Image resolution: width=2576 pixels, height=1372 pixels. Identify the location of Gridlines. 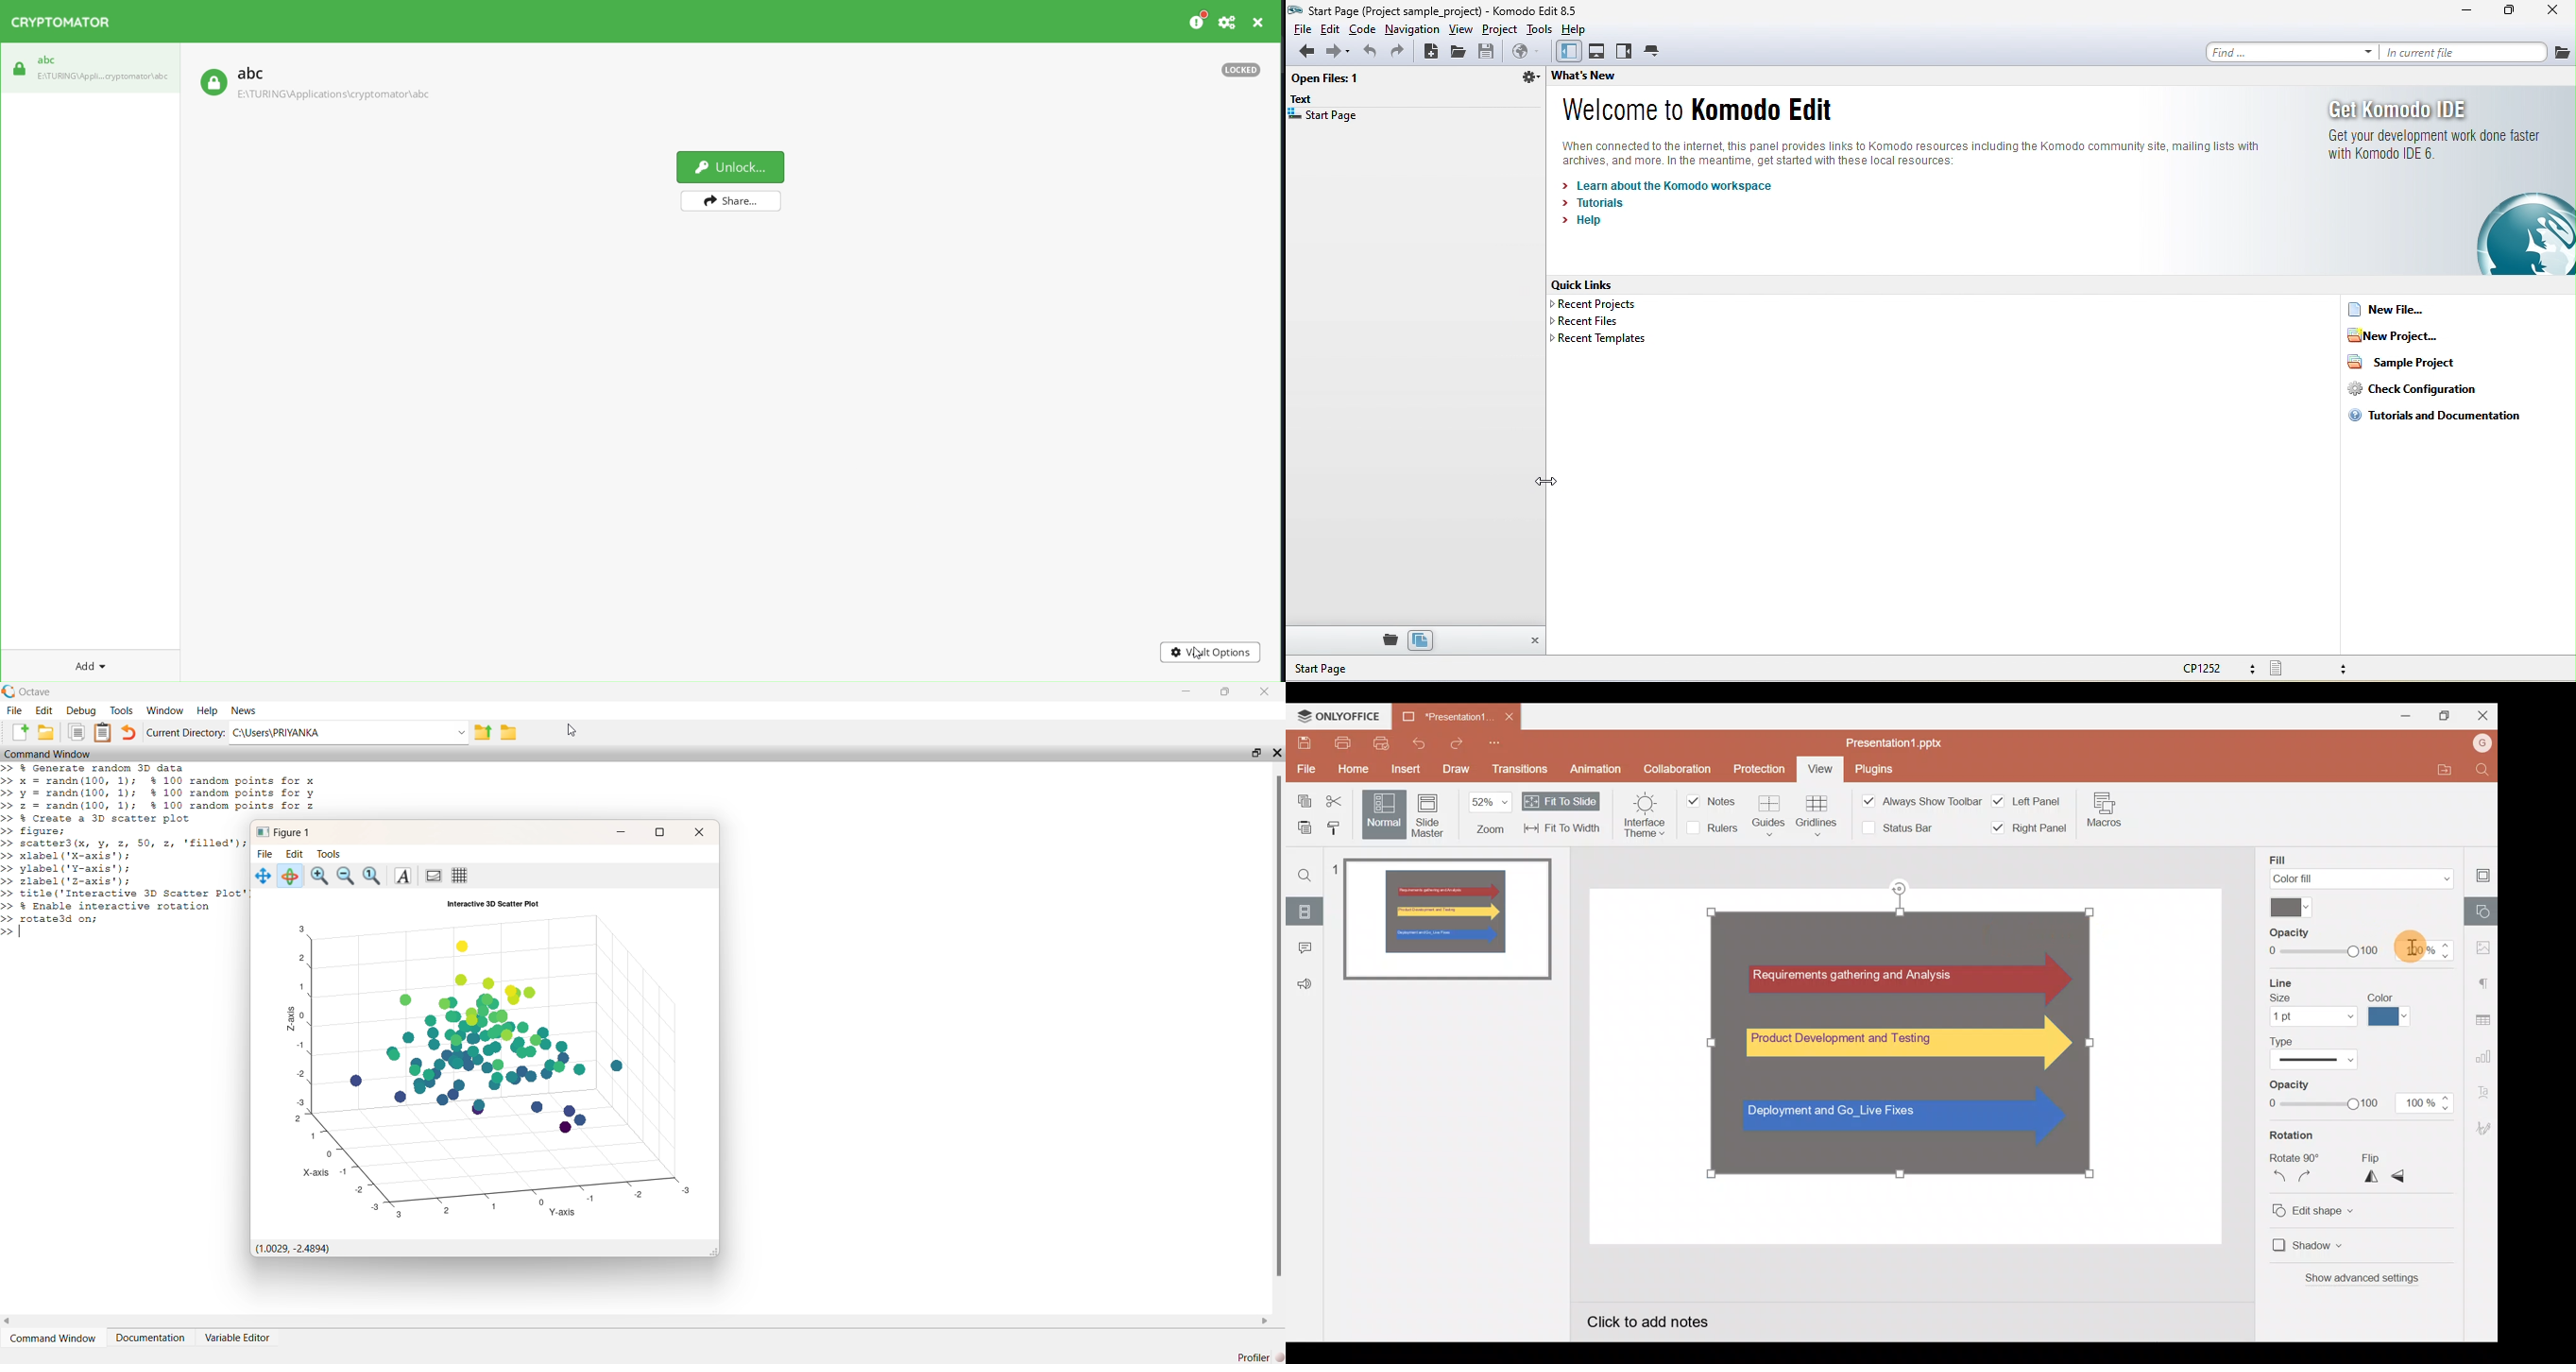
(1817, 815).